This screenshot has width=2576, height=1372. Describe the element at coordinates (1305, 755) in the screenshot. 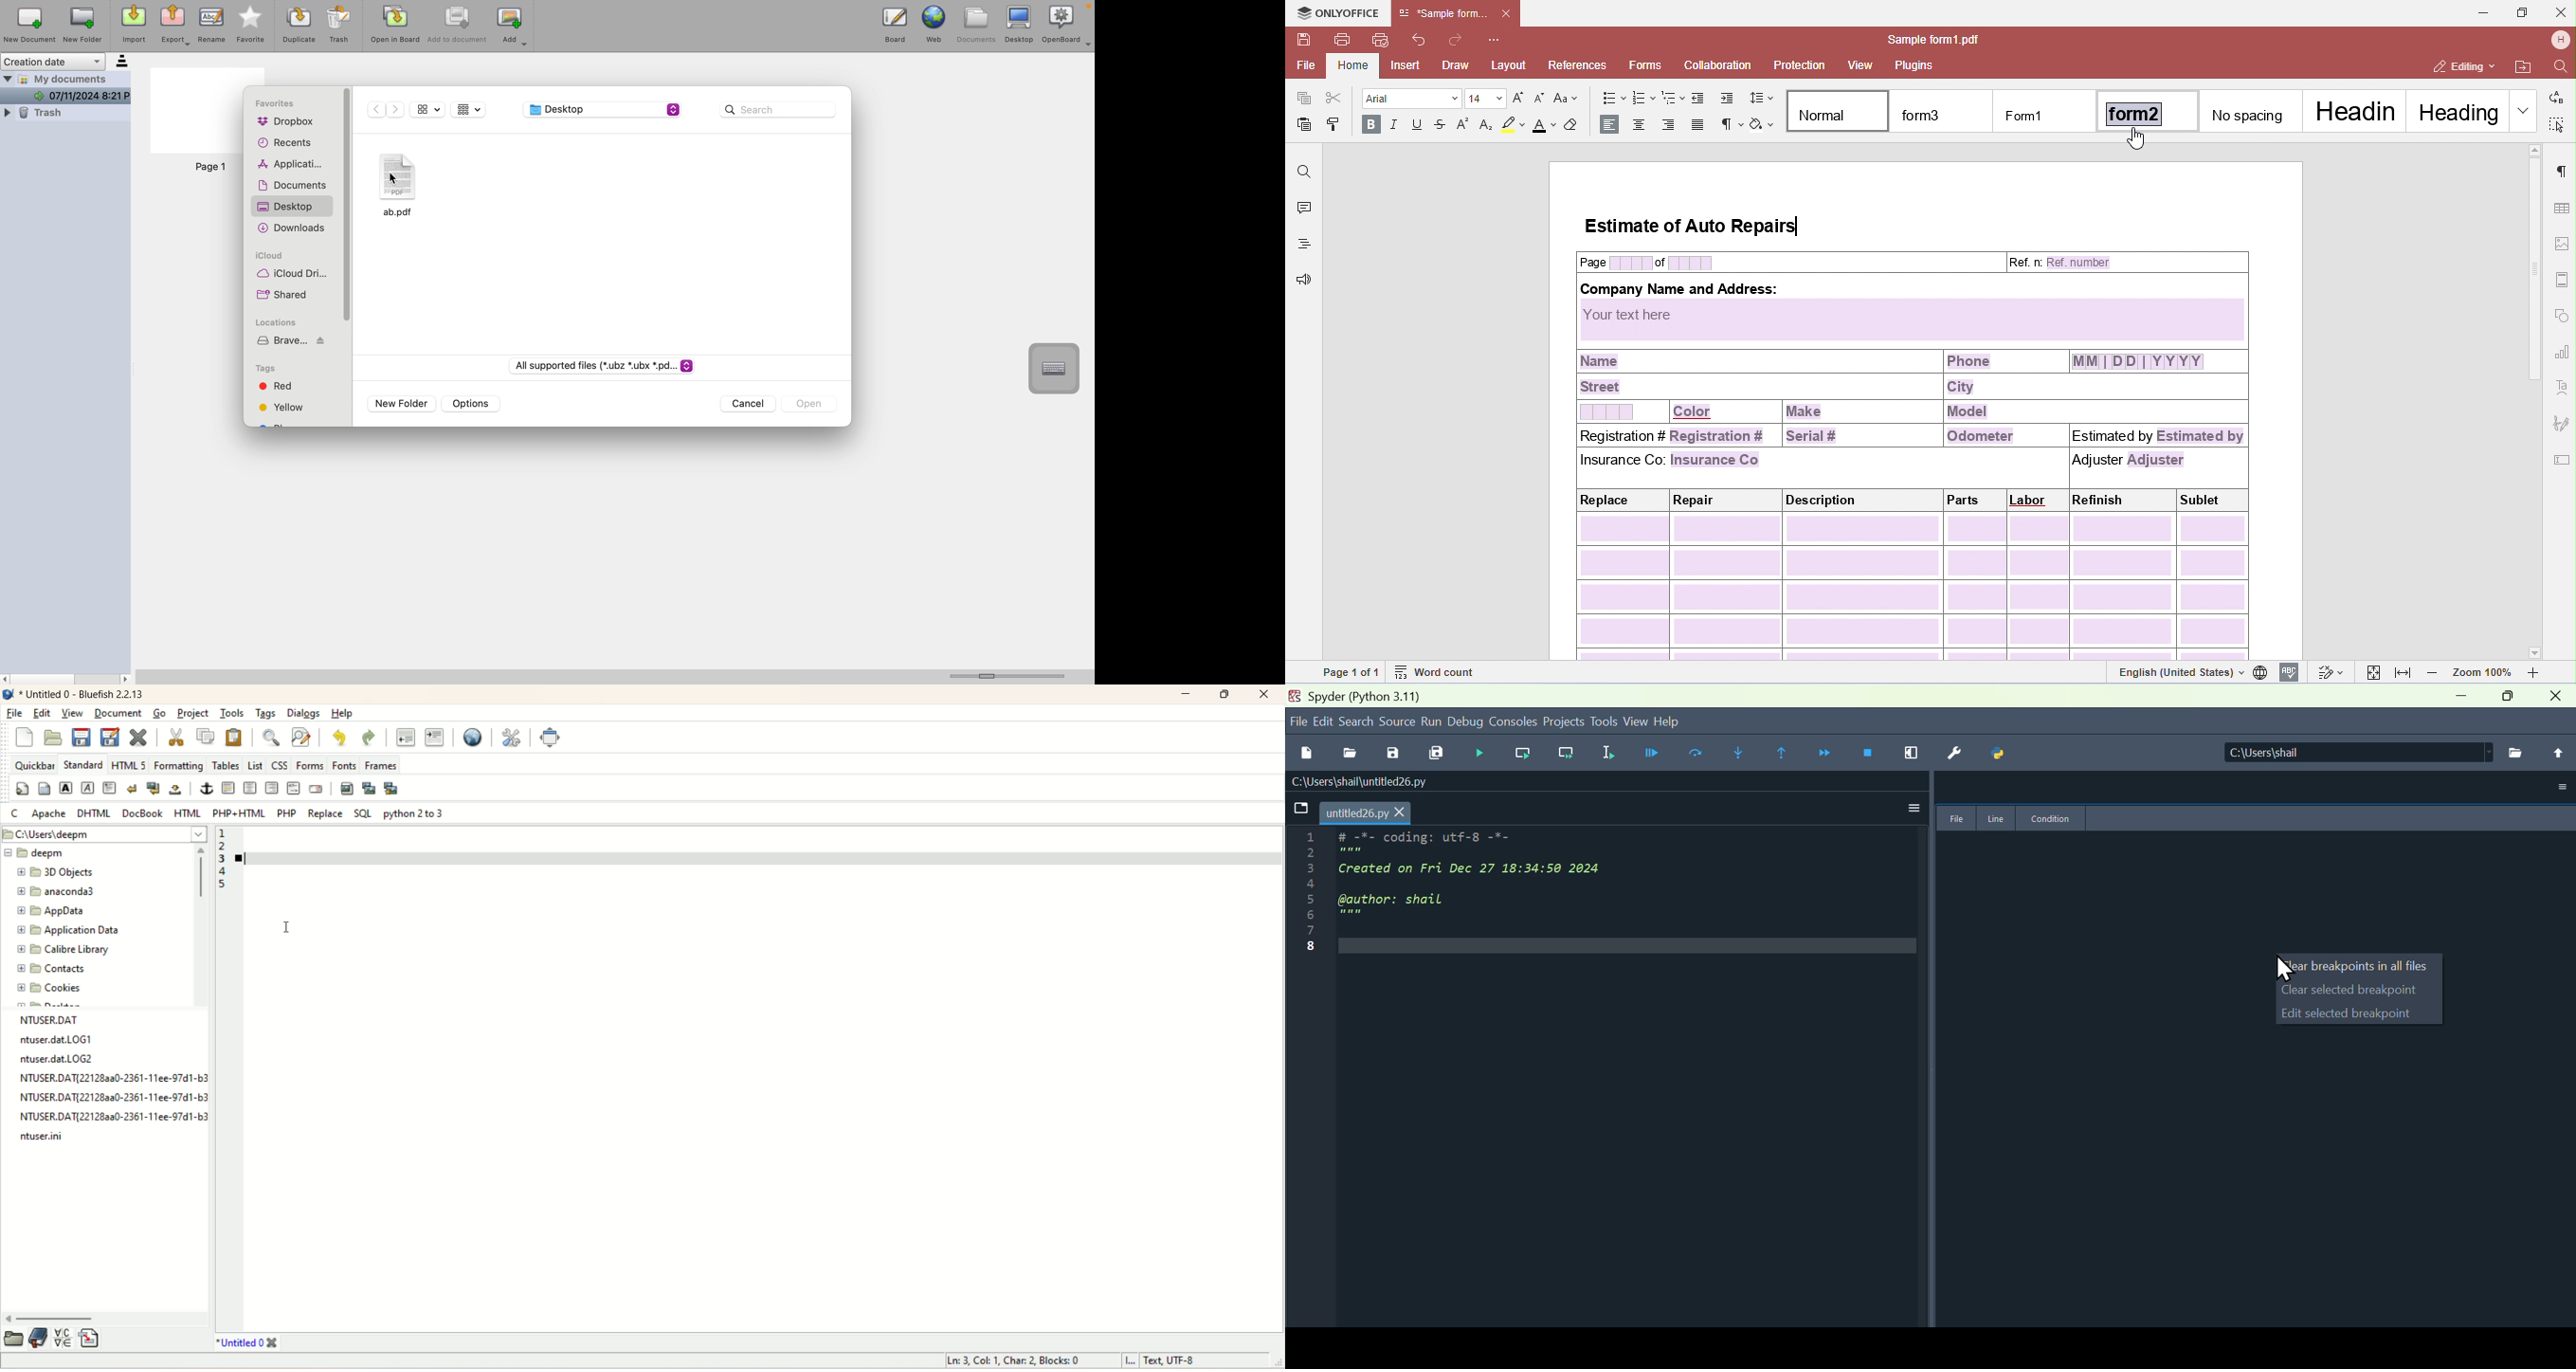

I see `New file` at that location.